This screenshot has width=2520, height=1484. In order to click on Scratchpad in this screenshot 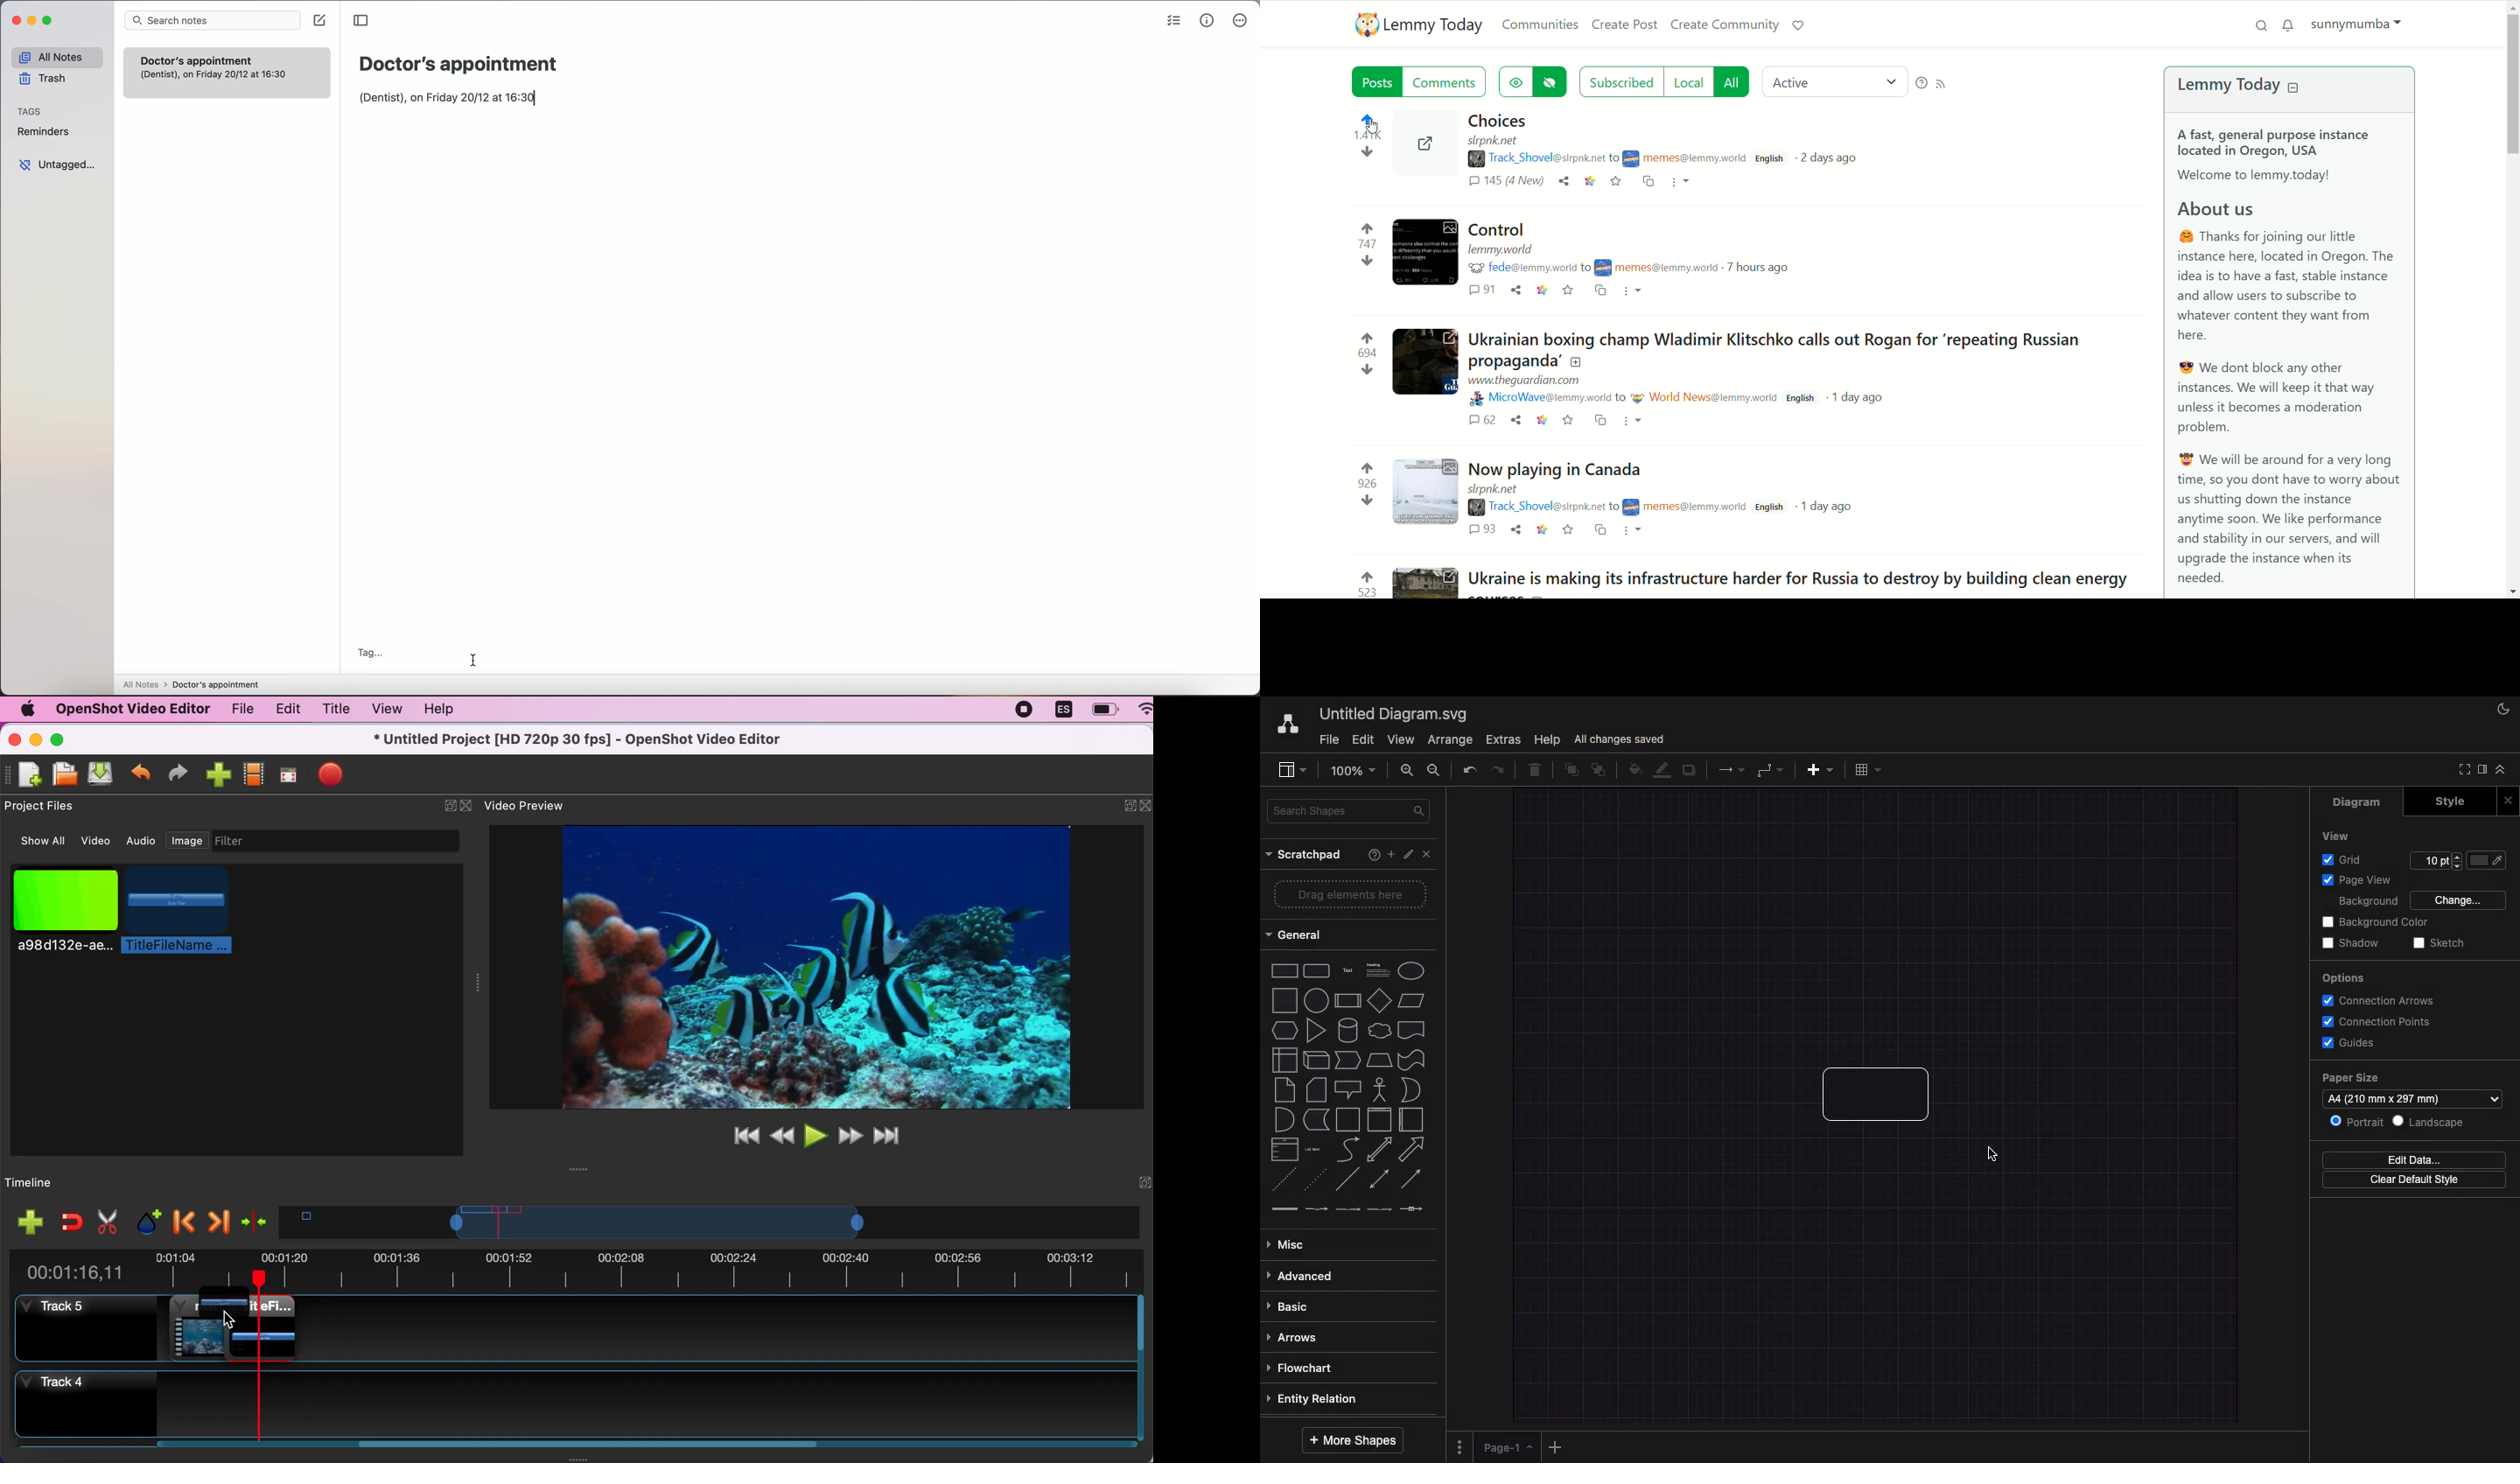, I will do `click(1304, 856)`.